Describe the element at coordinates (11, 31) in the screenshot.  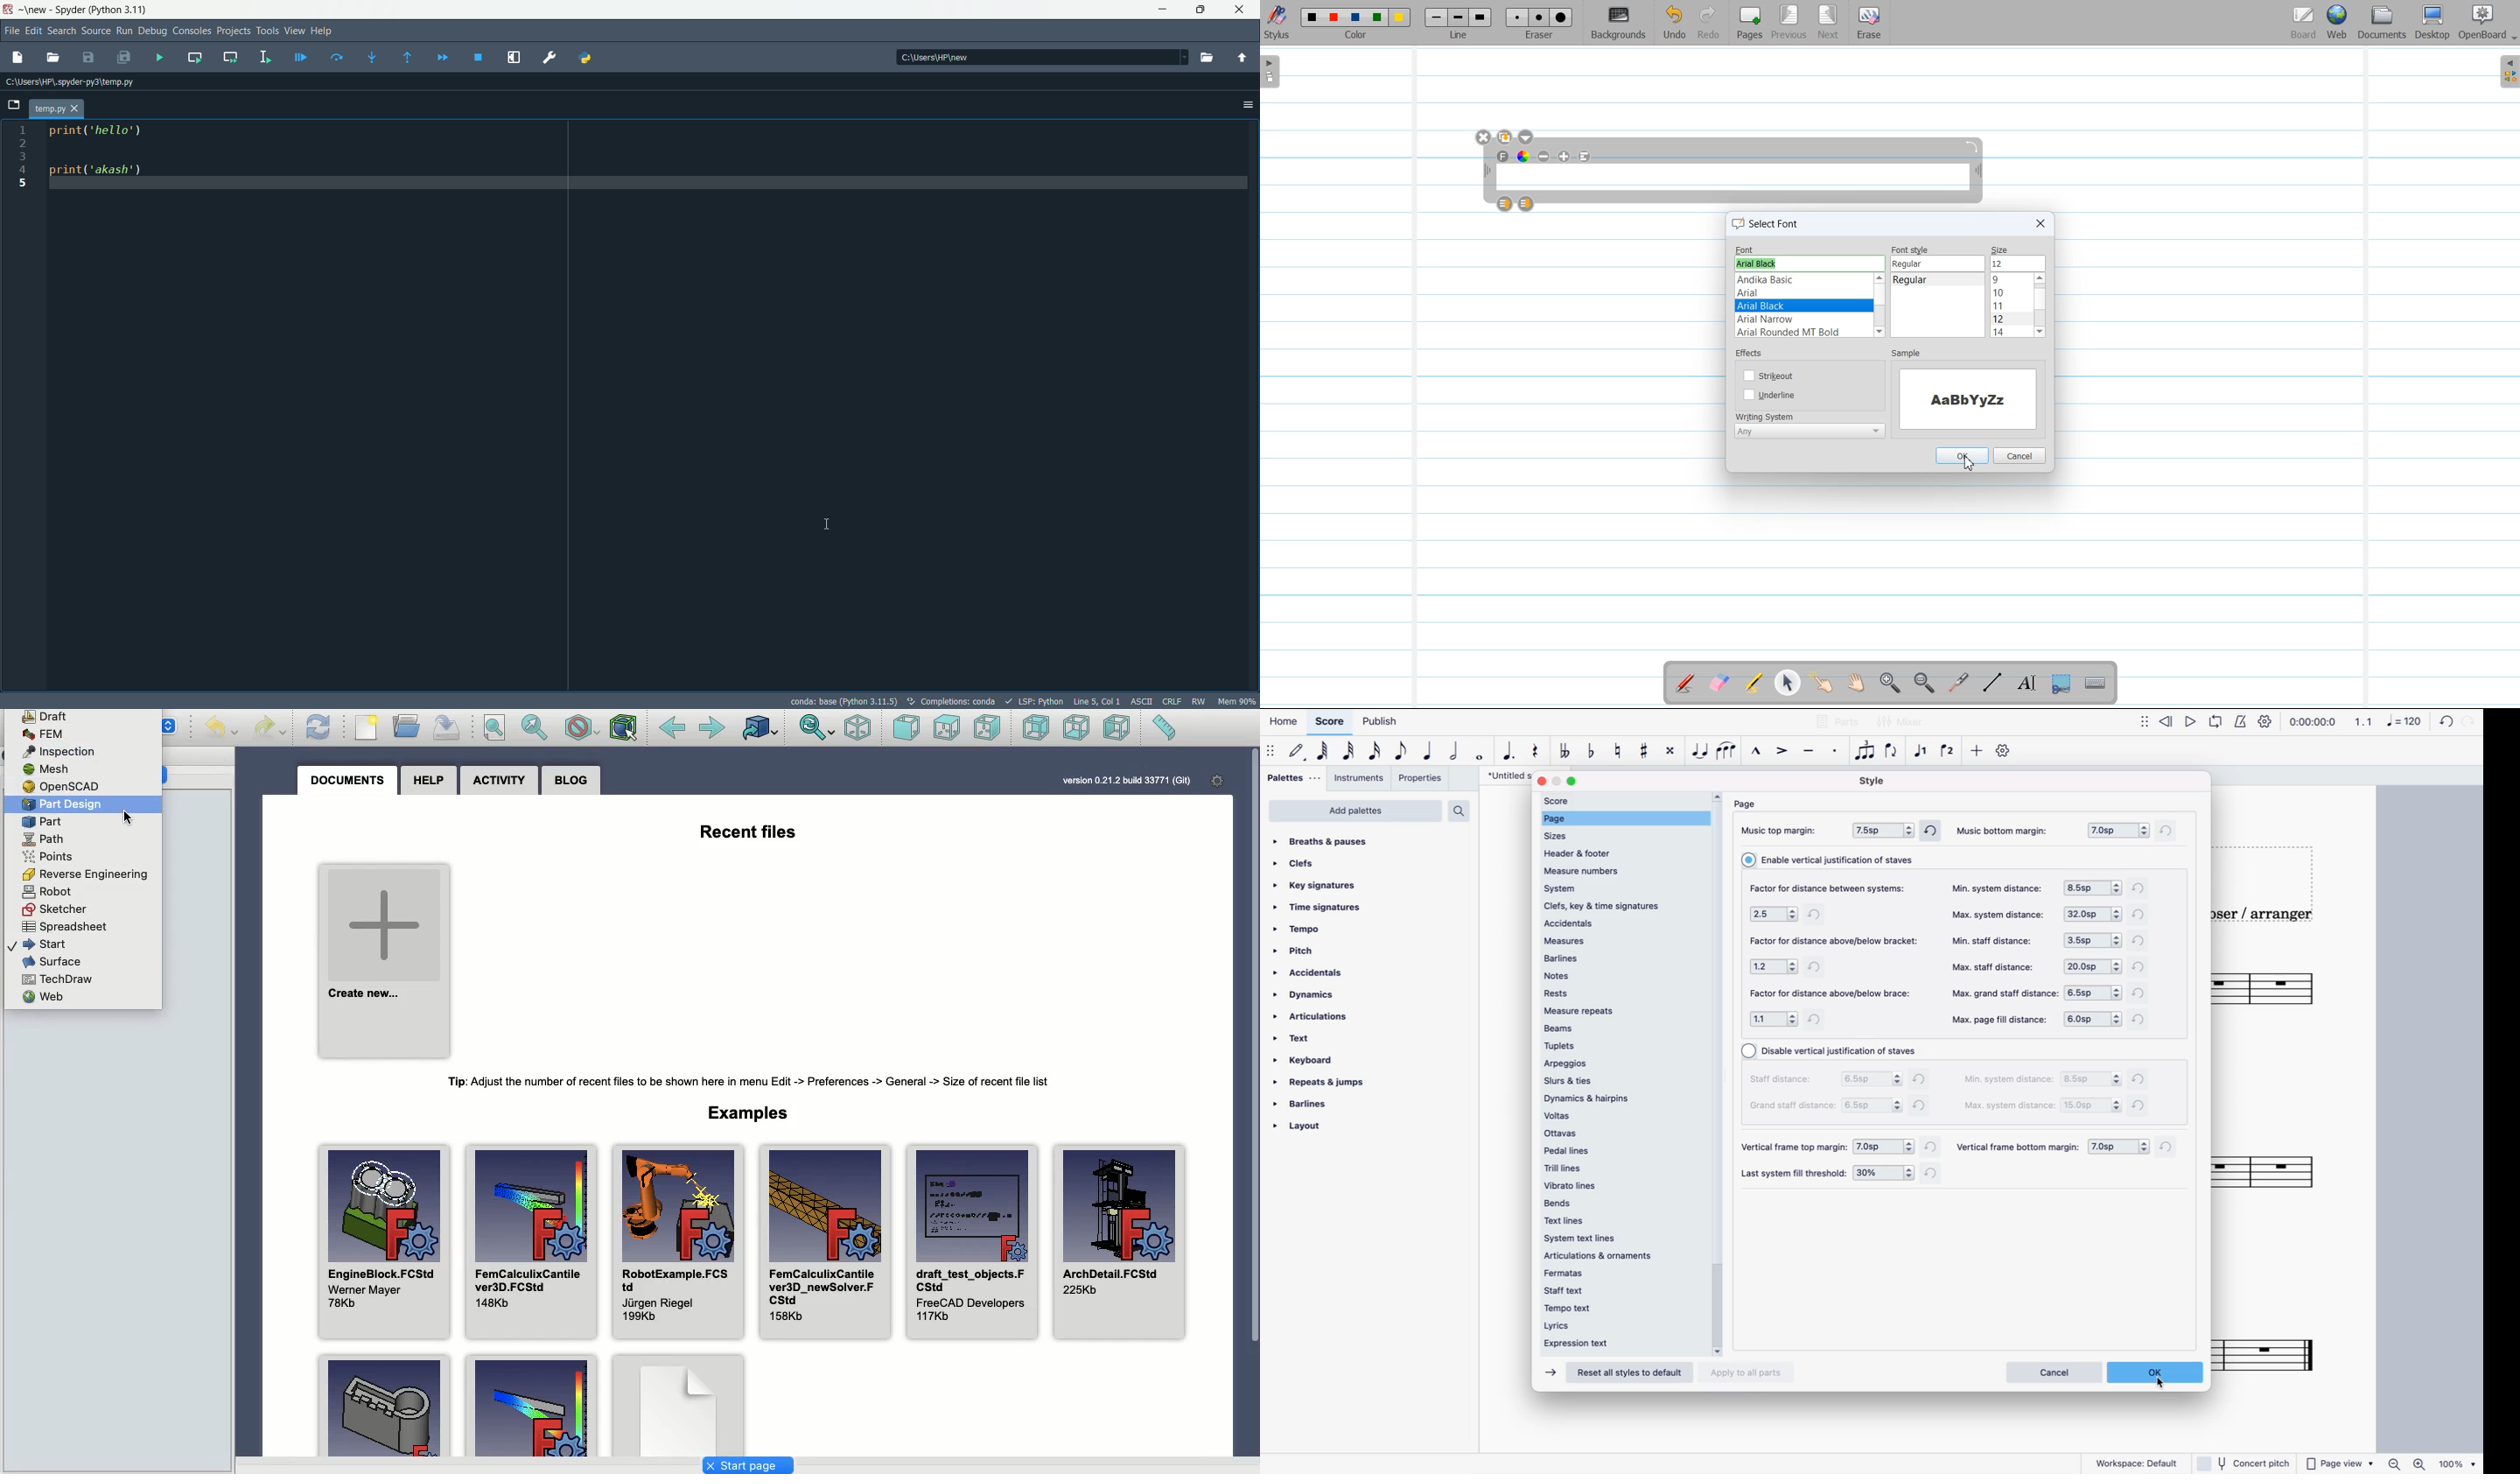
I see `file menu` at that location.